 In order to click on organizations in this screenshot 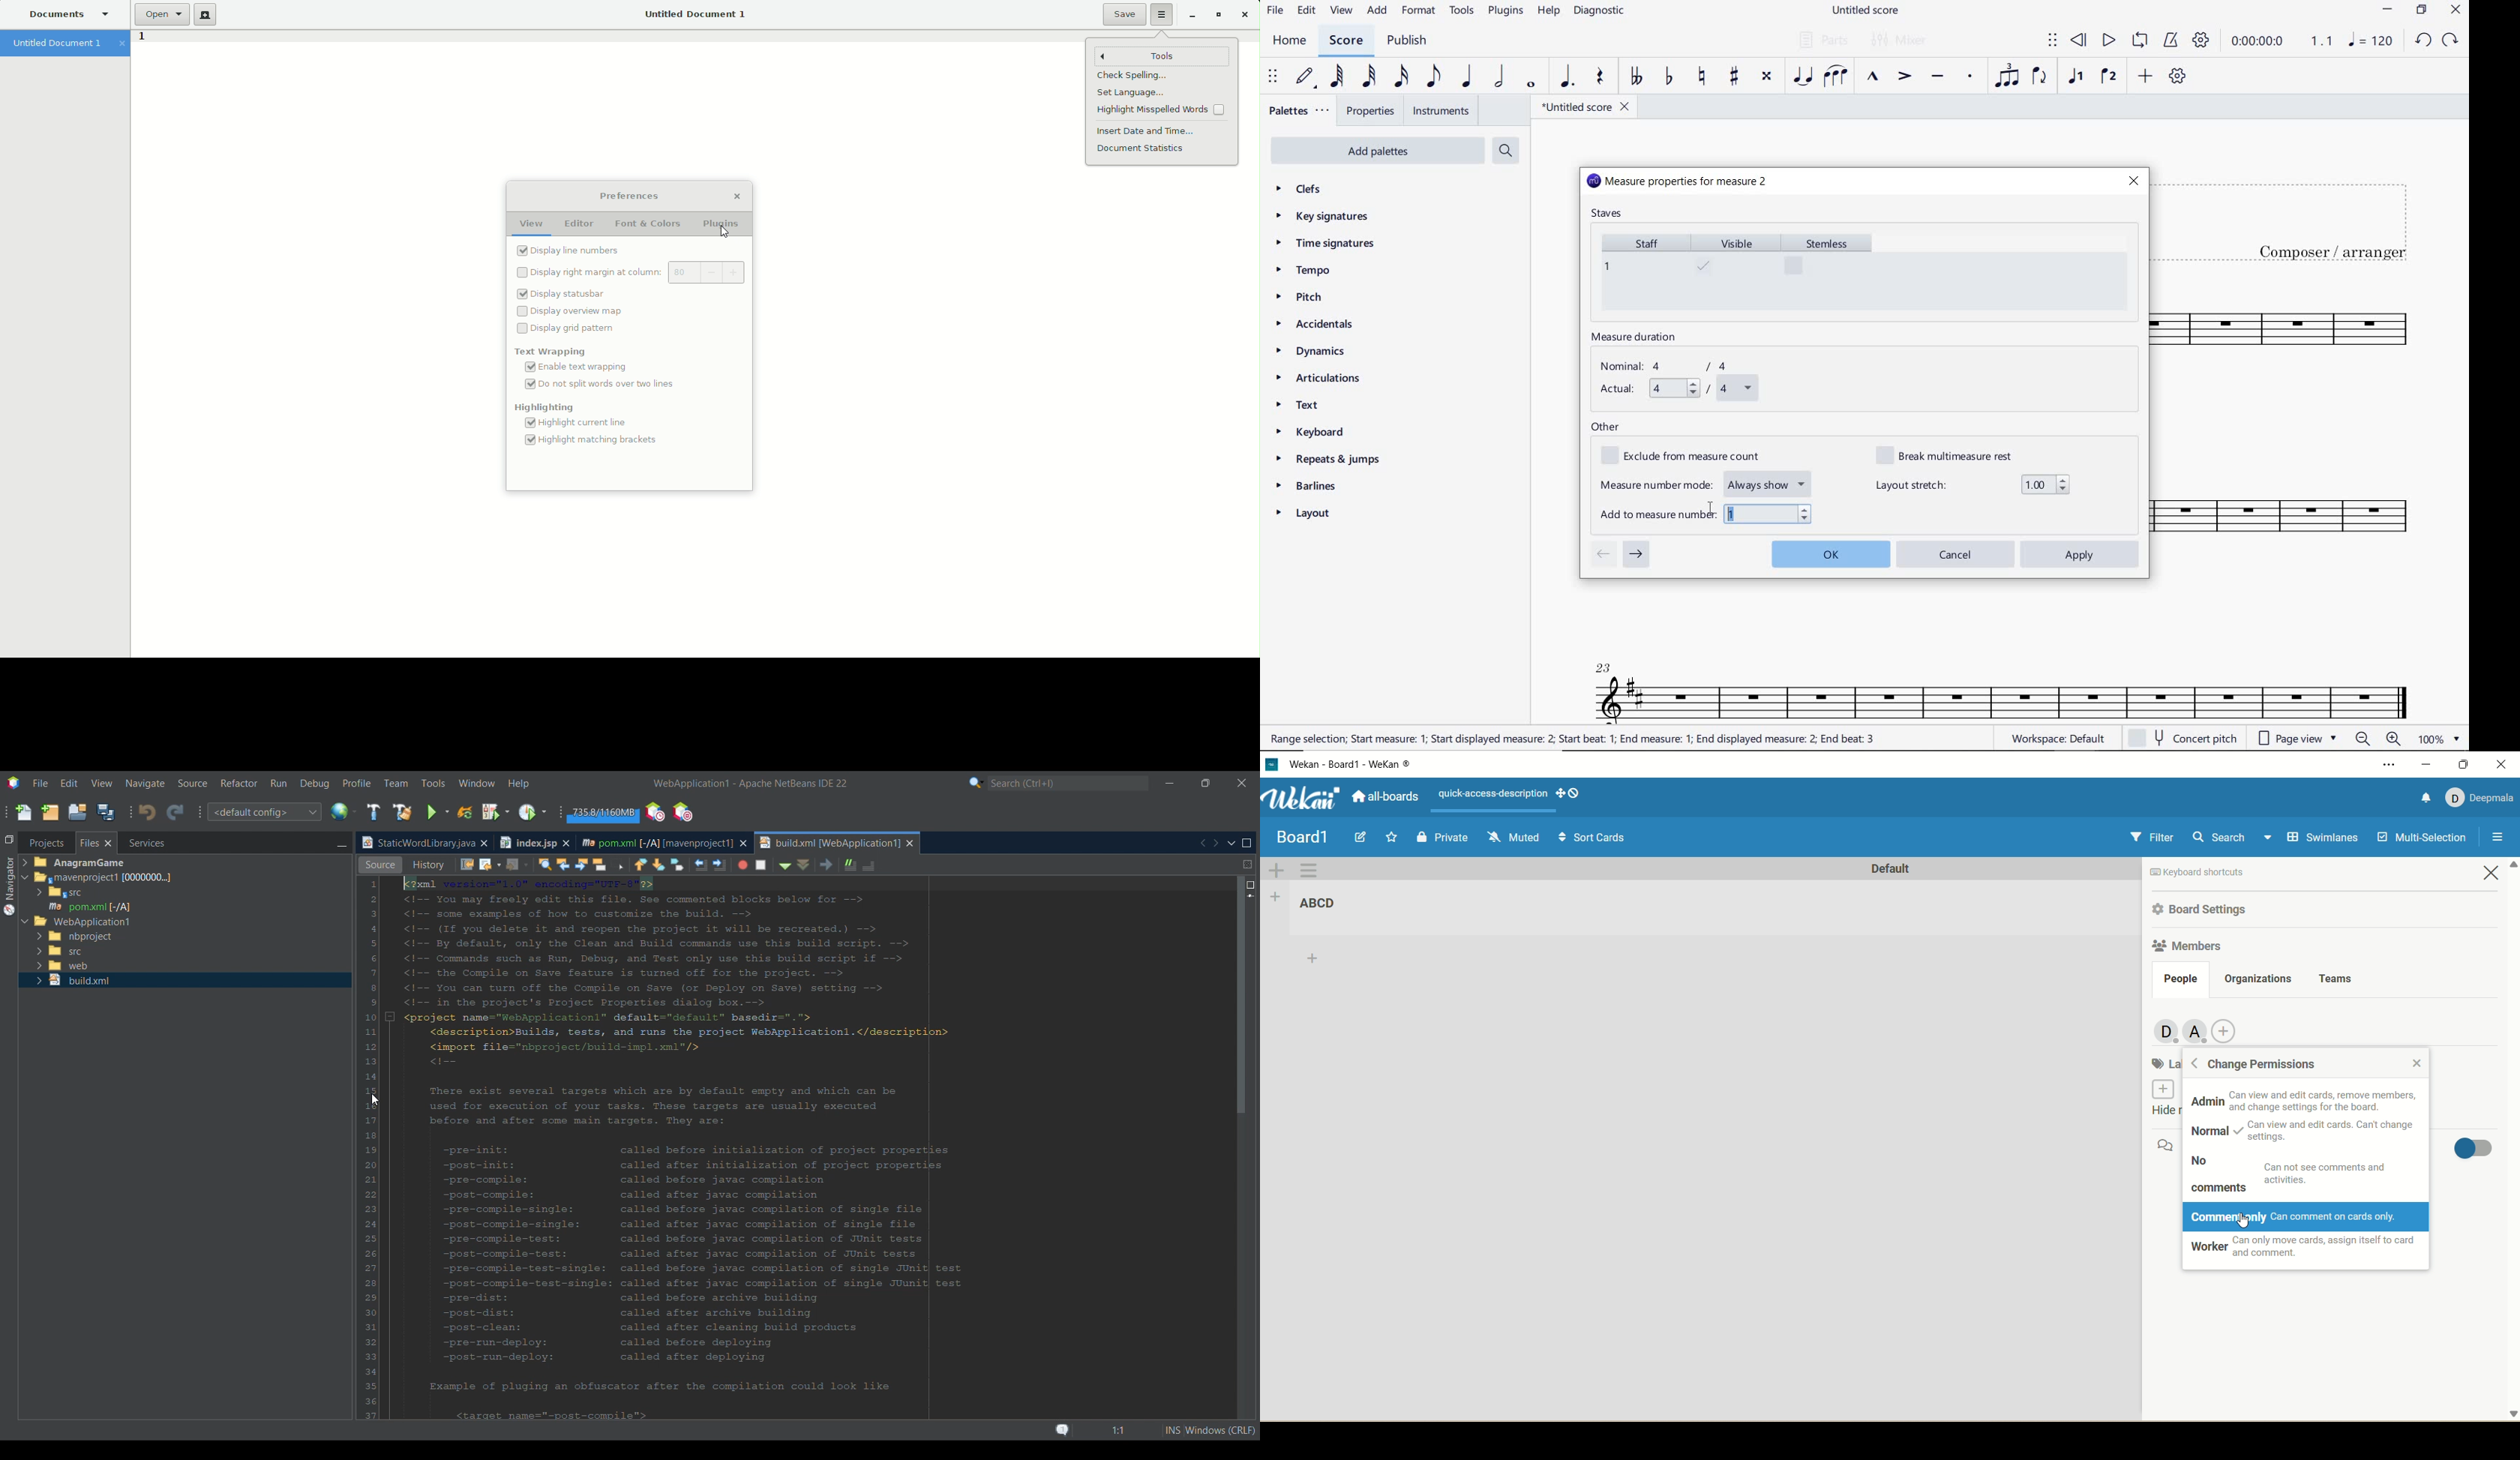, I will do `click(2259, 978)`.